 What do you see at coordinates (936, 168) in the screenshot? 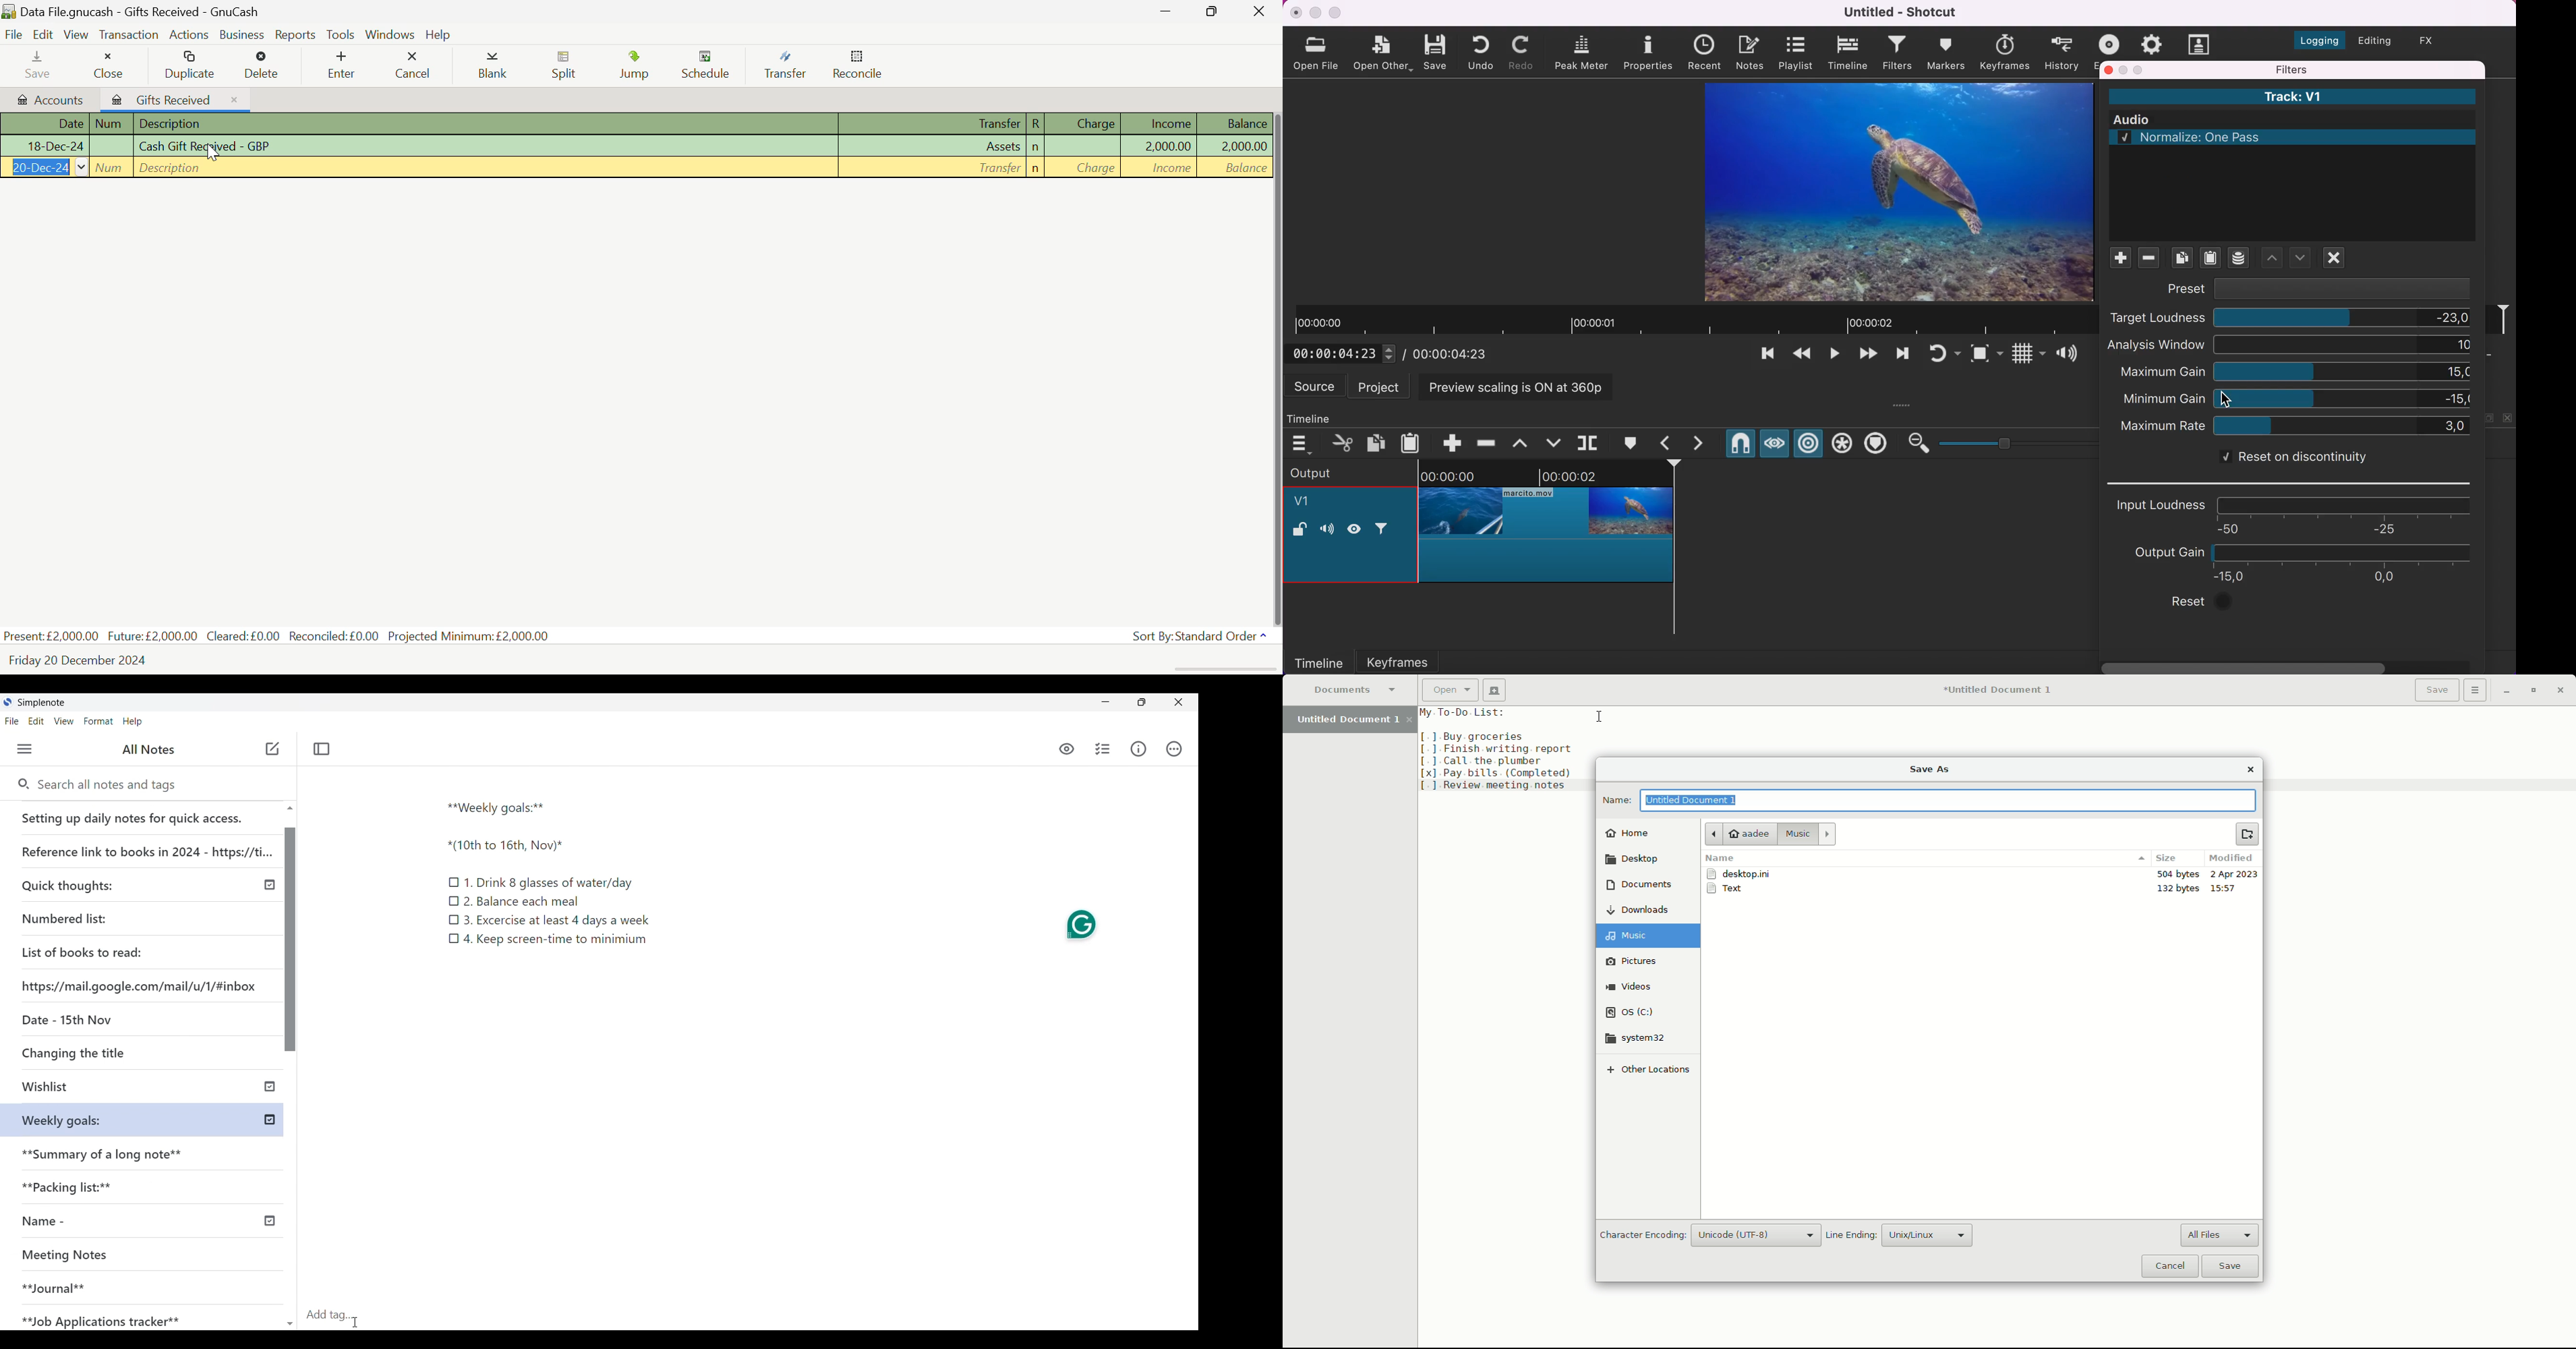
I see `Transfer` at bounding box center [936, 168].